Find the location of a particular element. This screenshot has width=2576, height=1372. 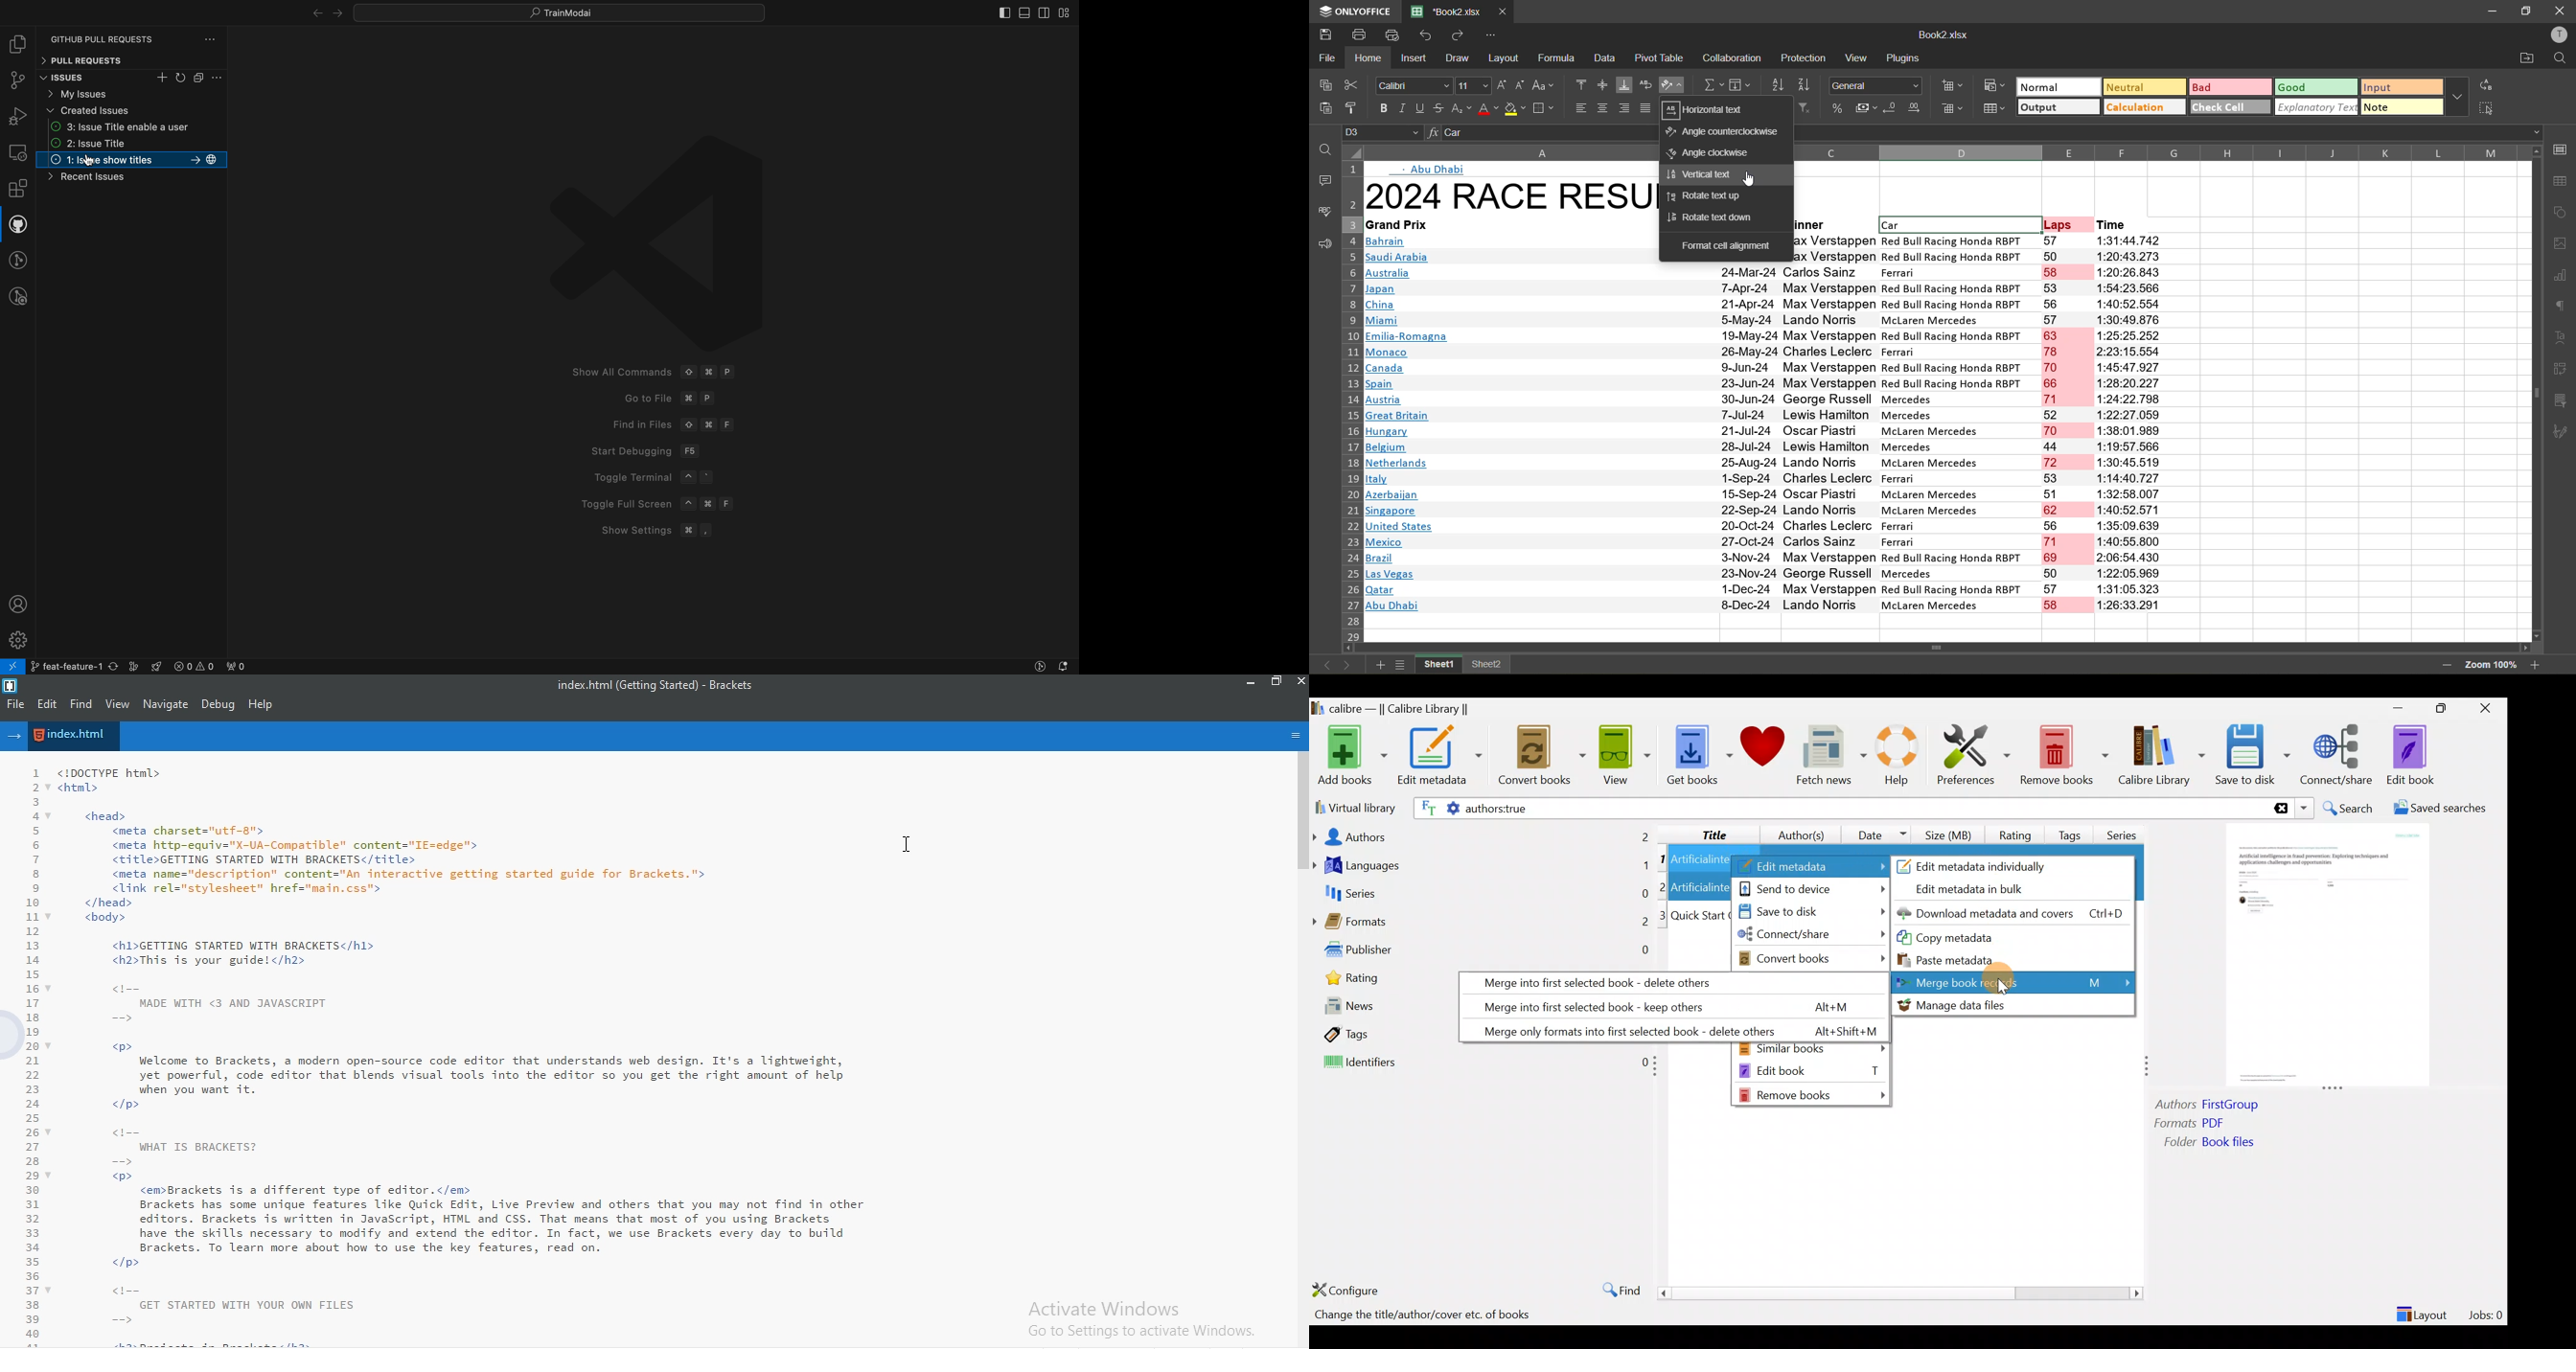

3 is located at coordinates (1663, 916).